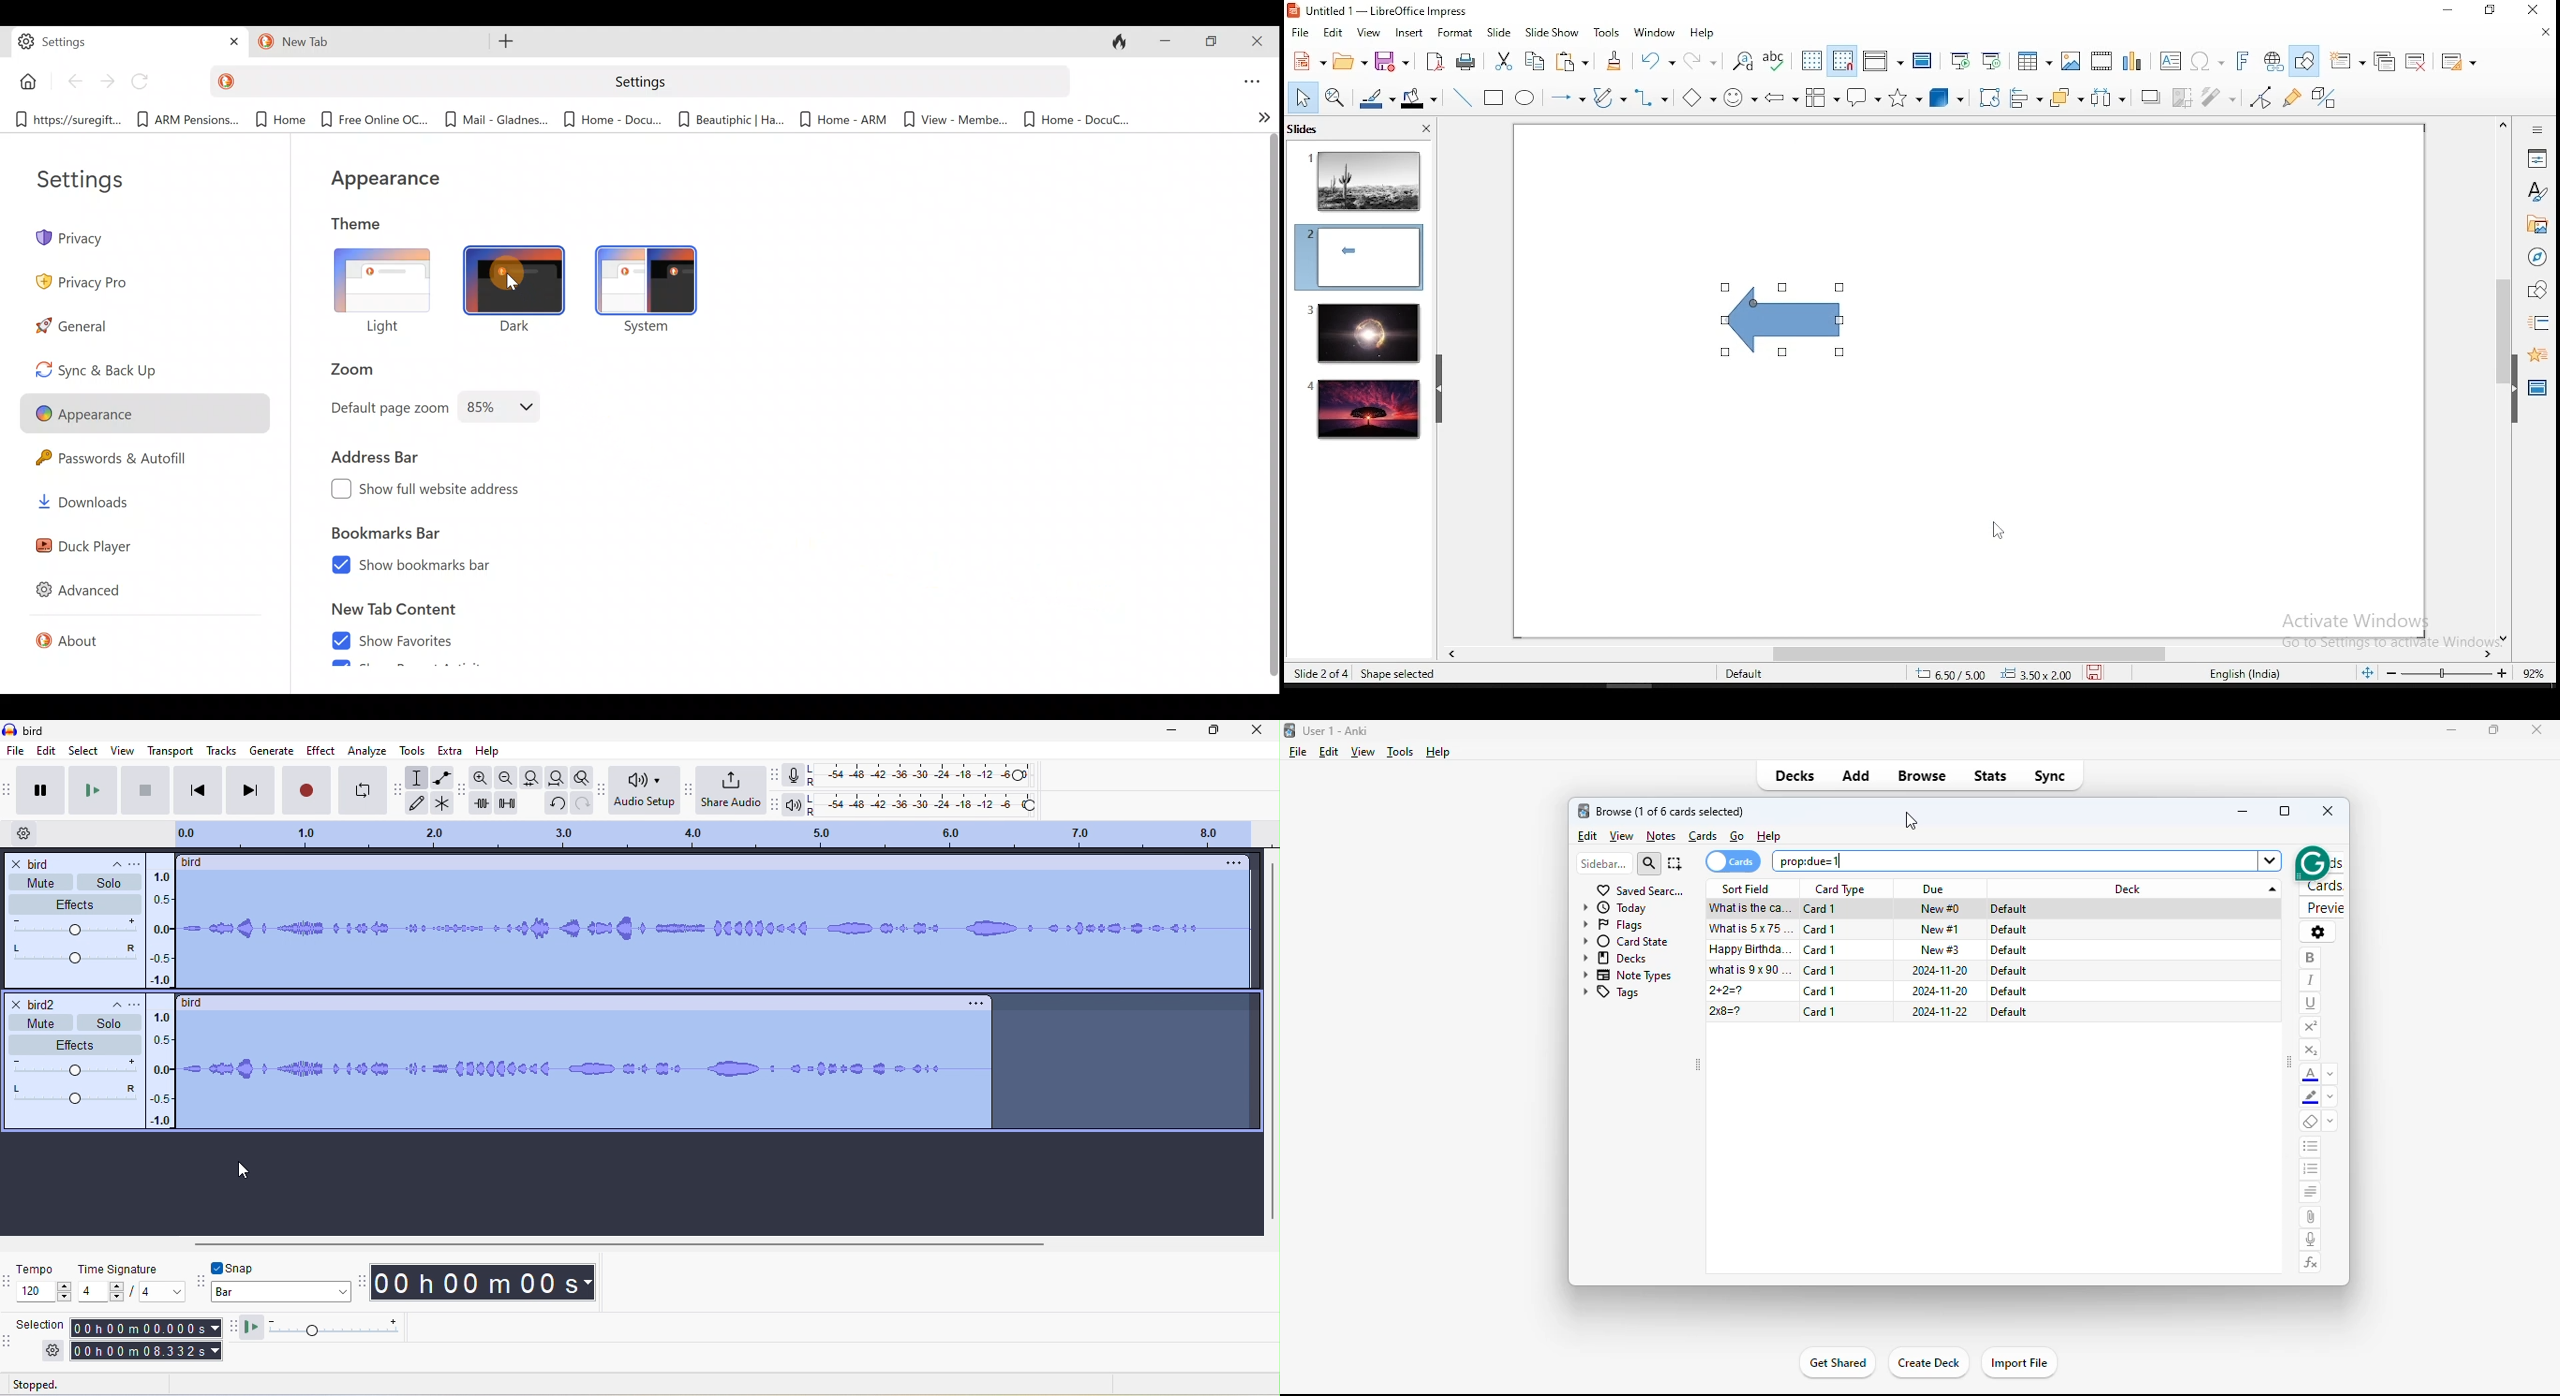  What do you see at coordinates (37, 1023) in the screenshot?
I see `mute` at bounding box center [37, 1023].